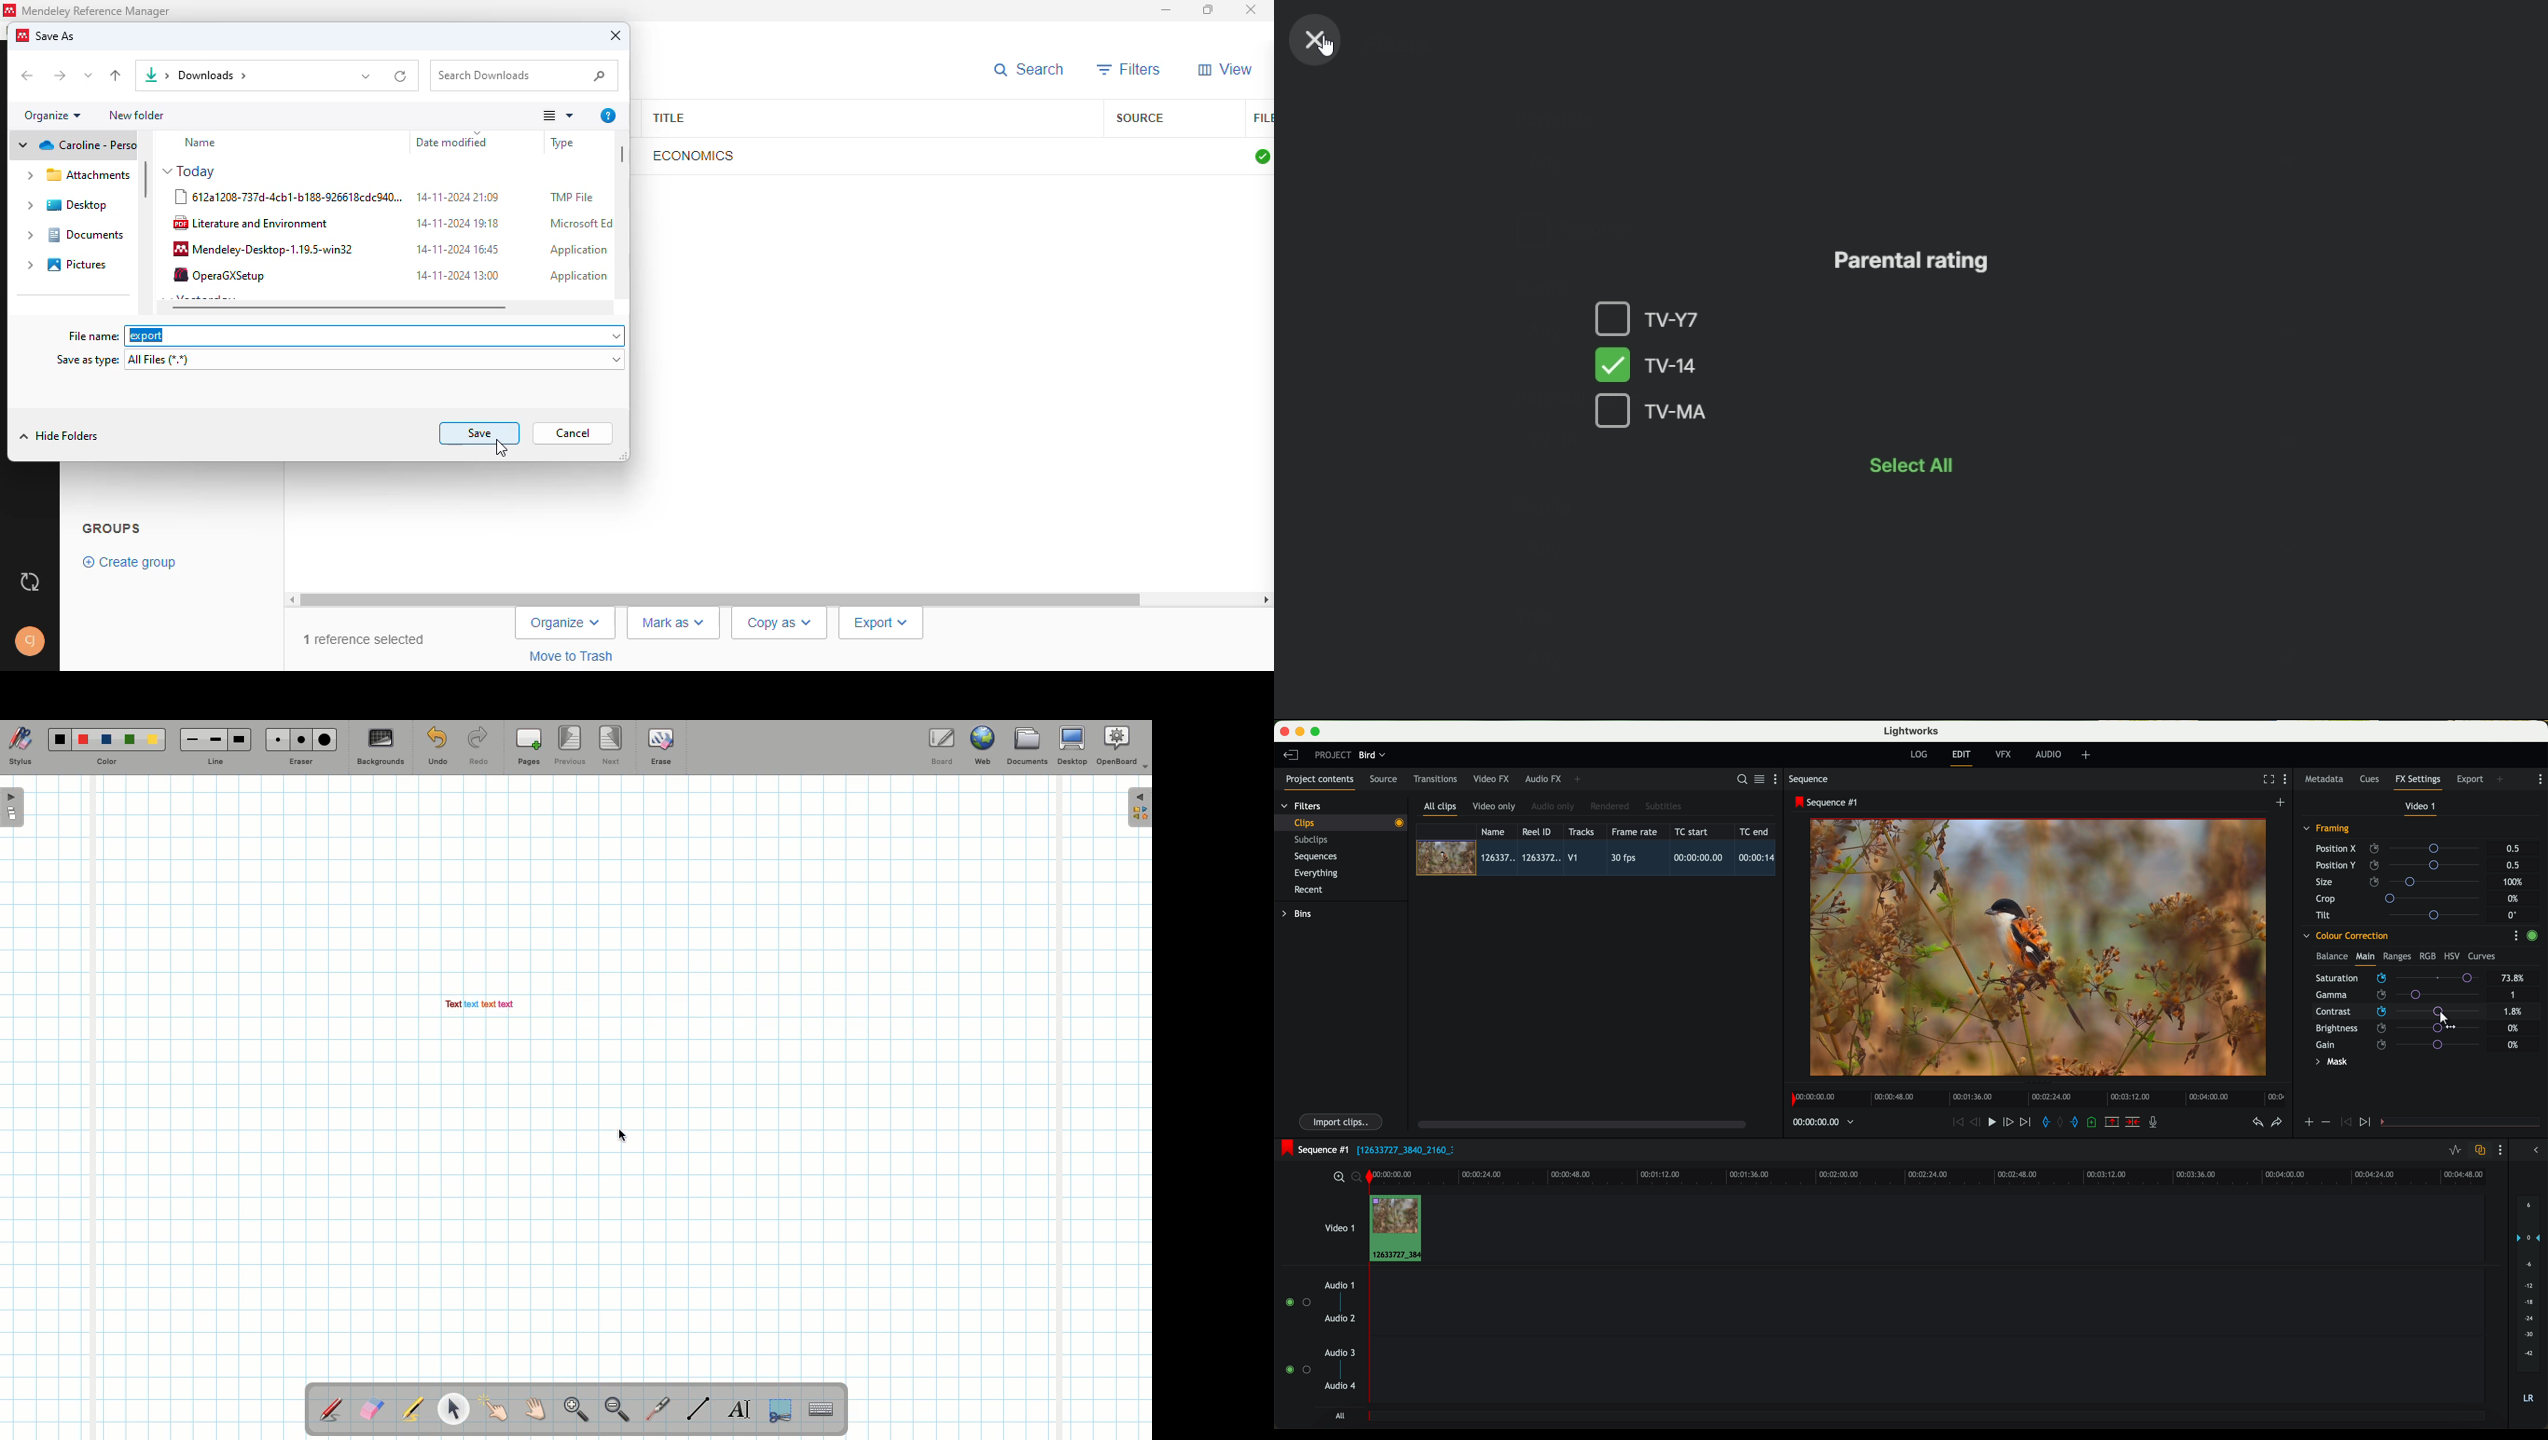 This screenshot has height=1456, width=2548. What do you see at coordinates (1494, 807) in the screenshot?
I see `video only` at bounding box center [1494, 807].